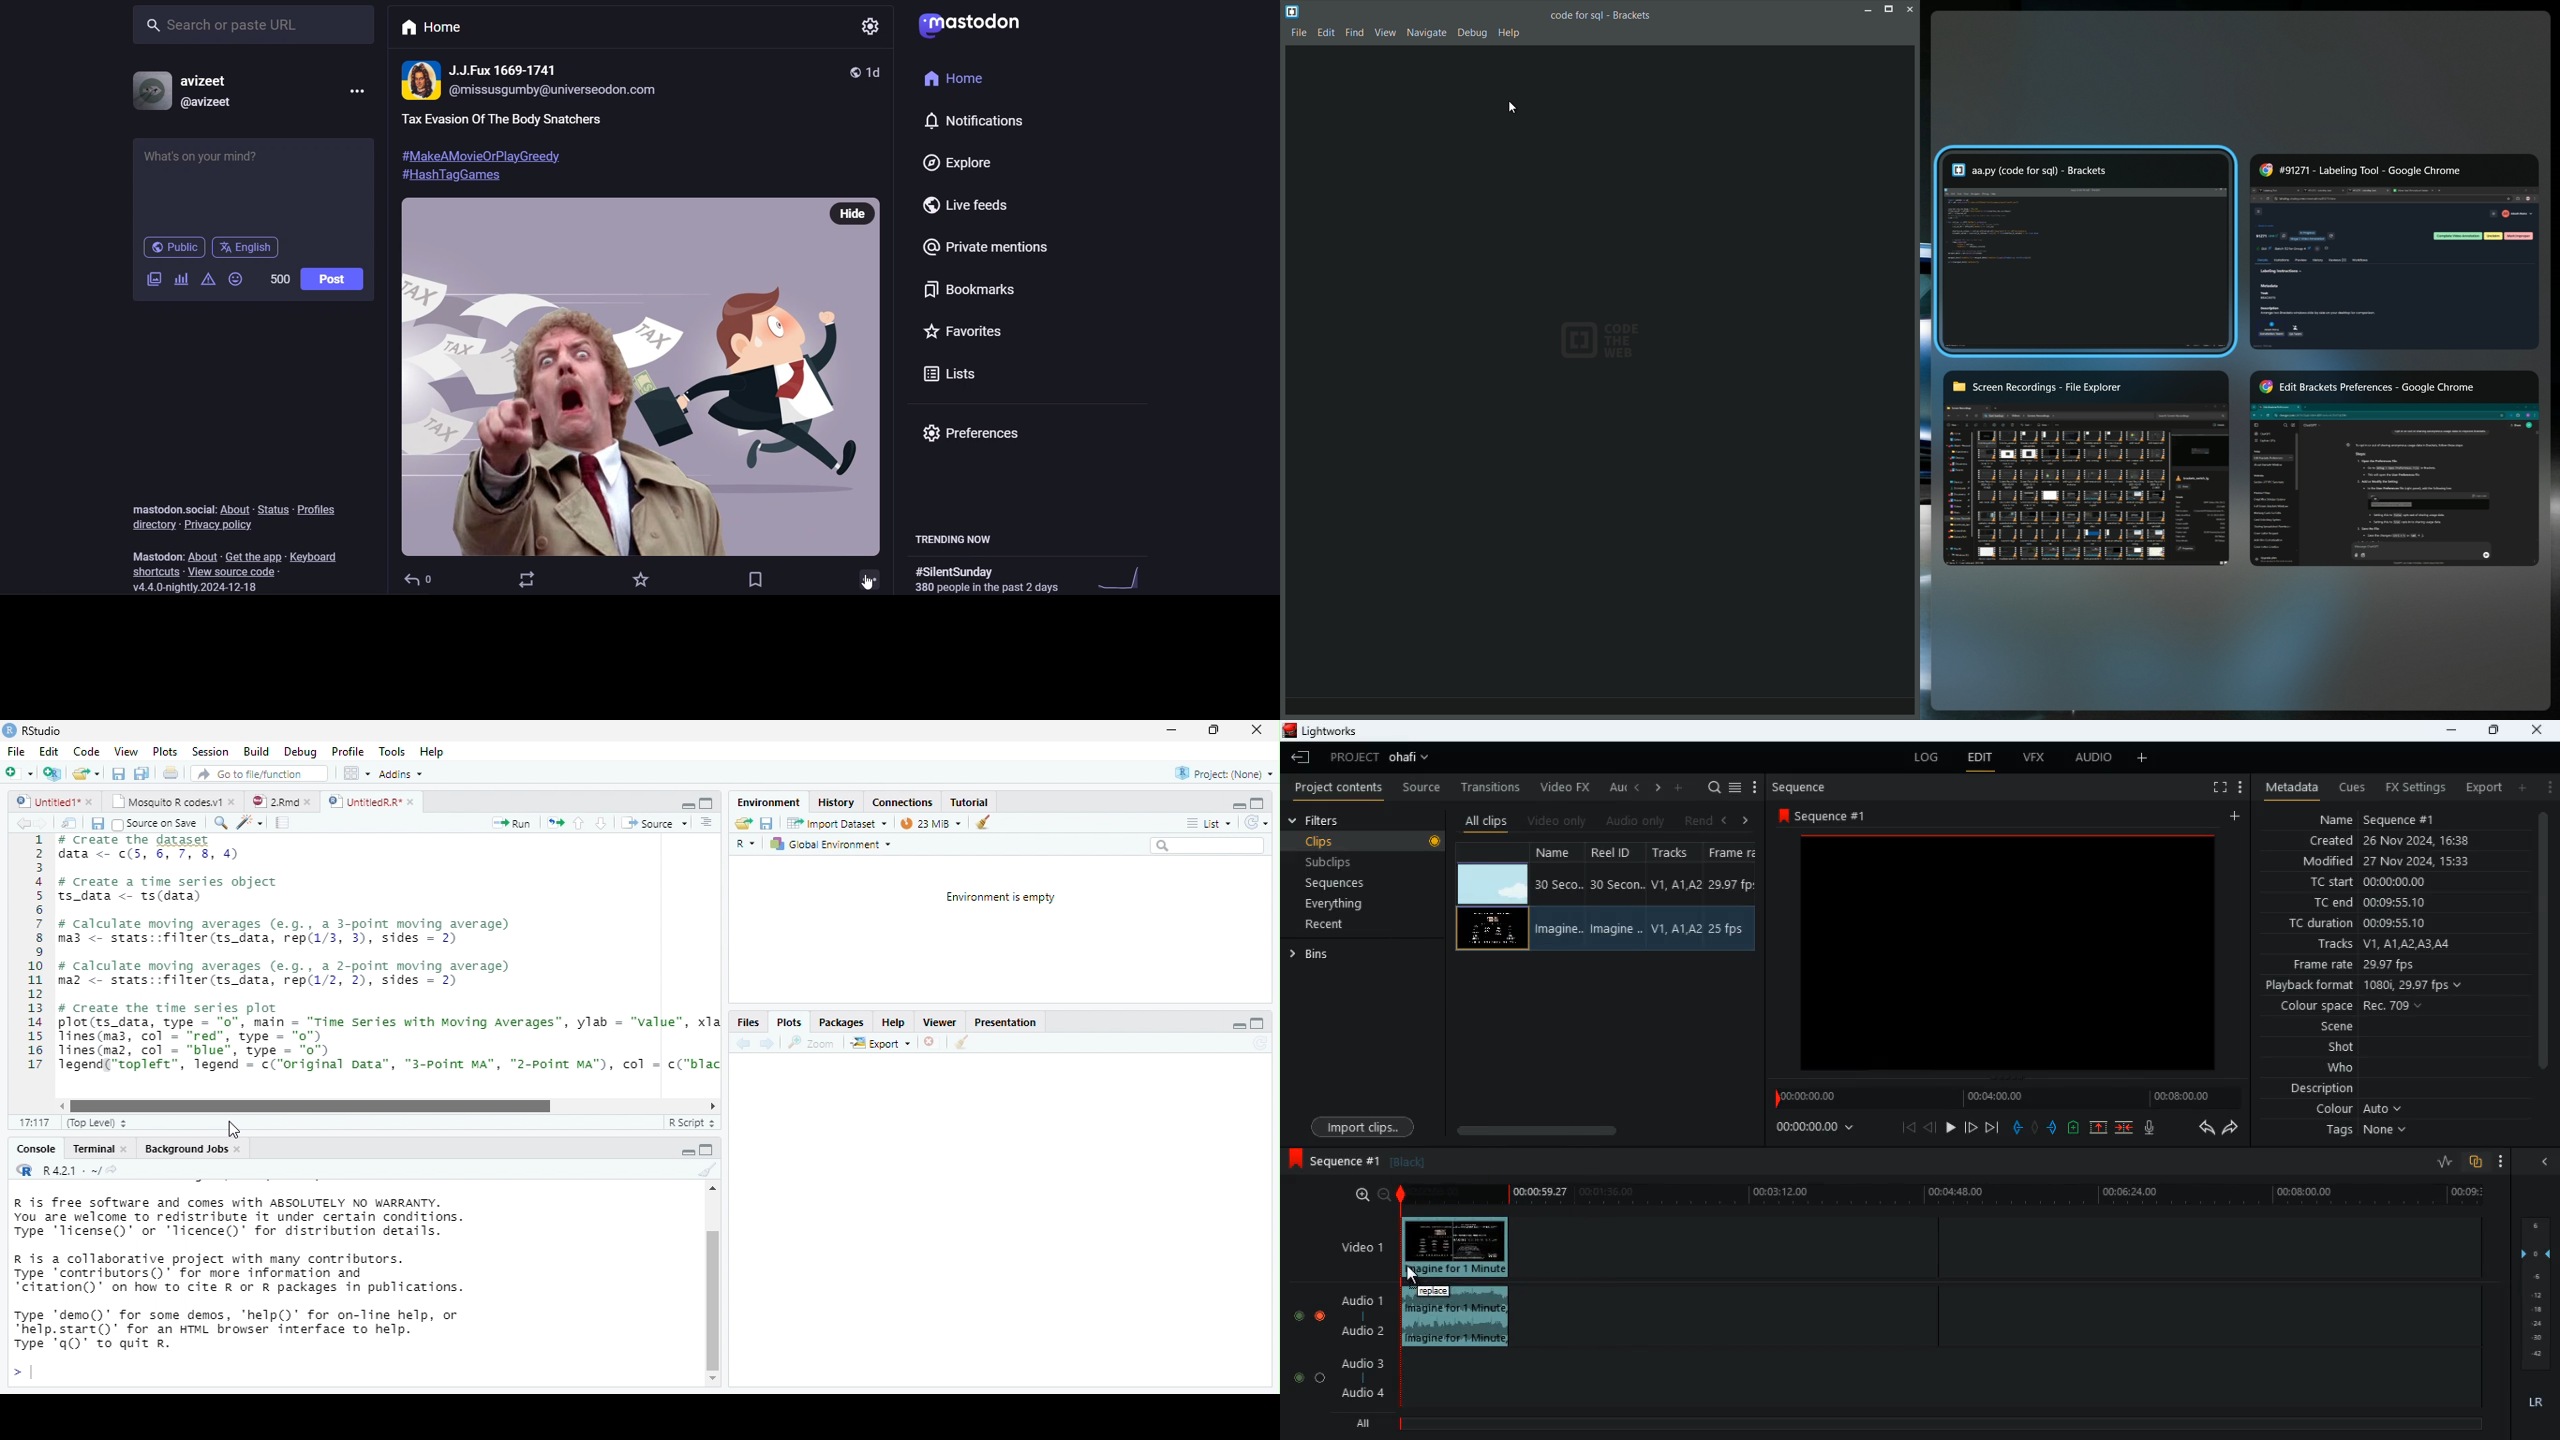 The width and height of the screenshot is (2576, 1456). Describe the element at coordinates (1458, 1318) in the screenshot. I see `audio` at that location.